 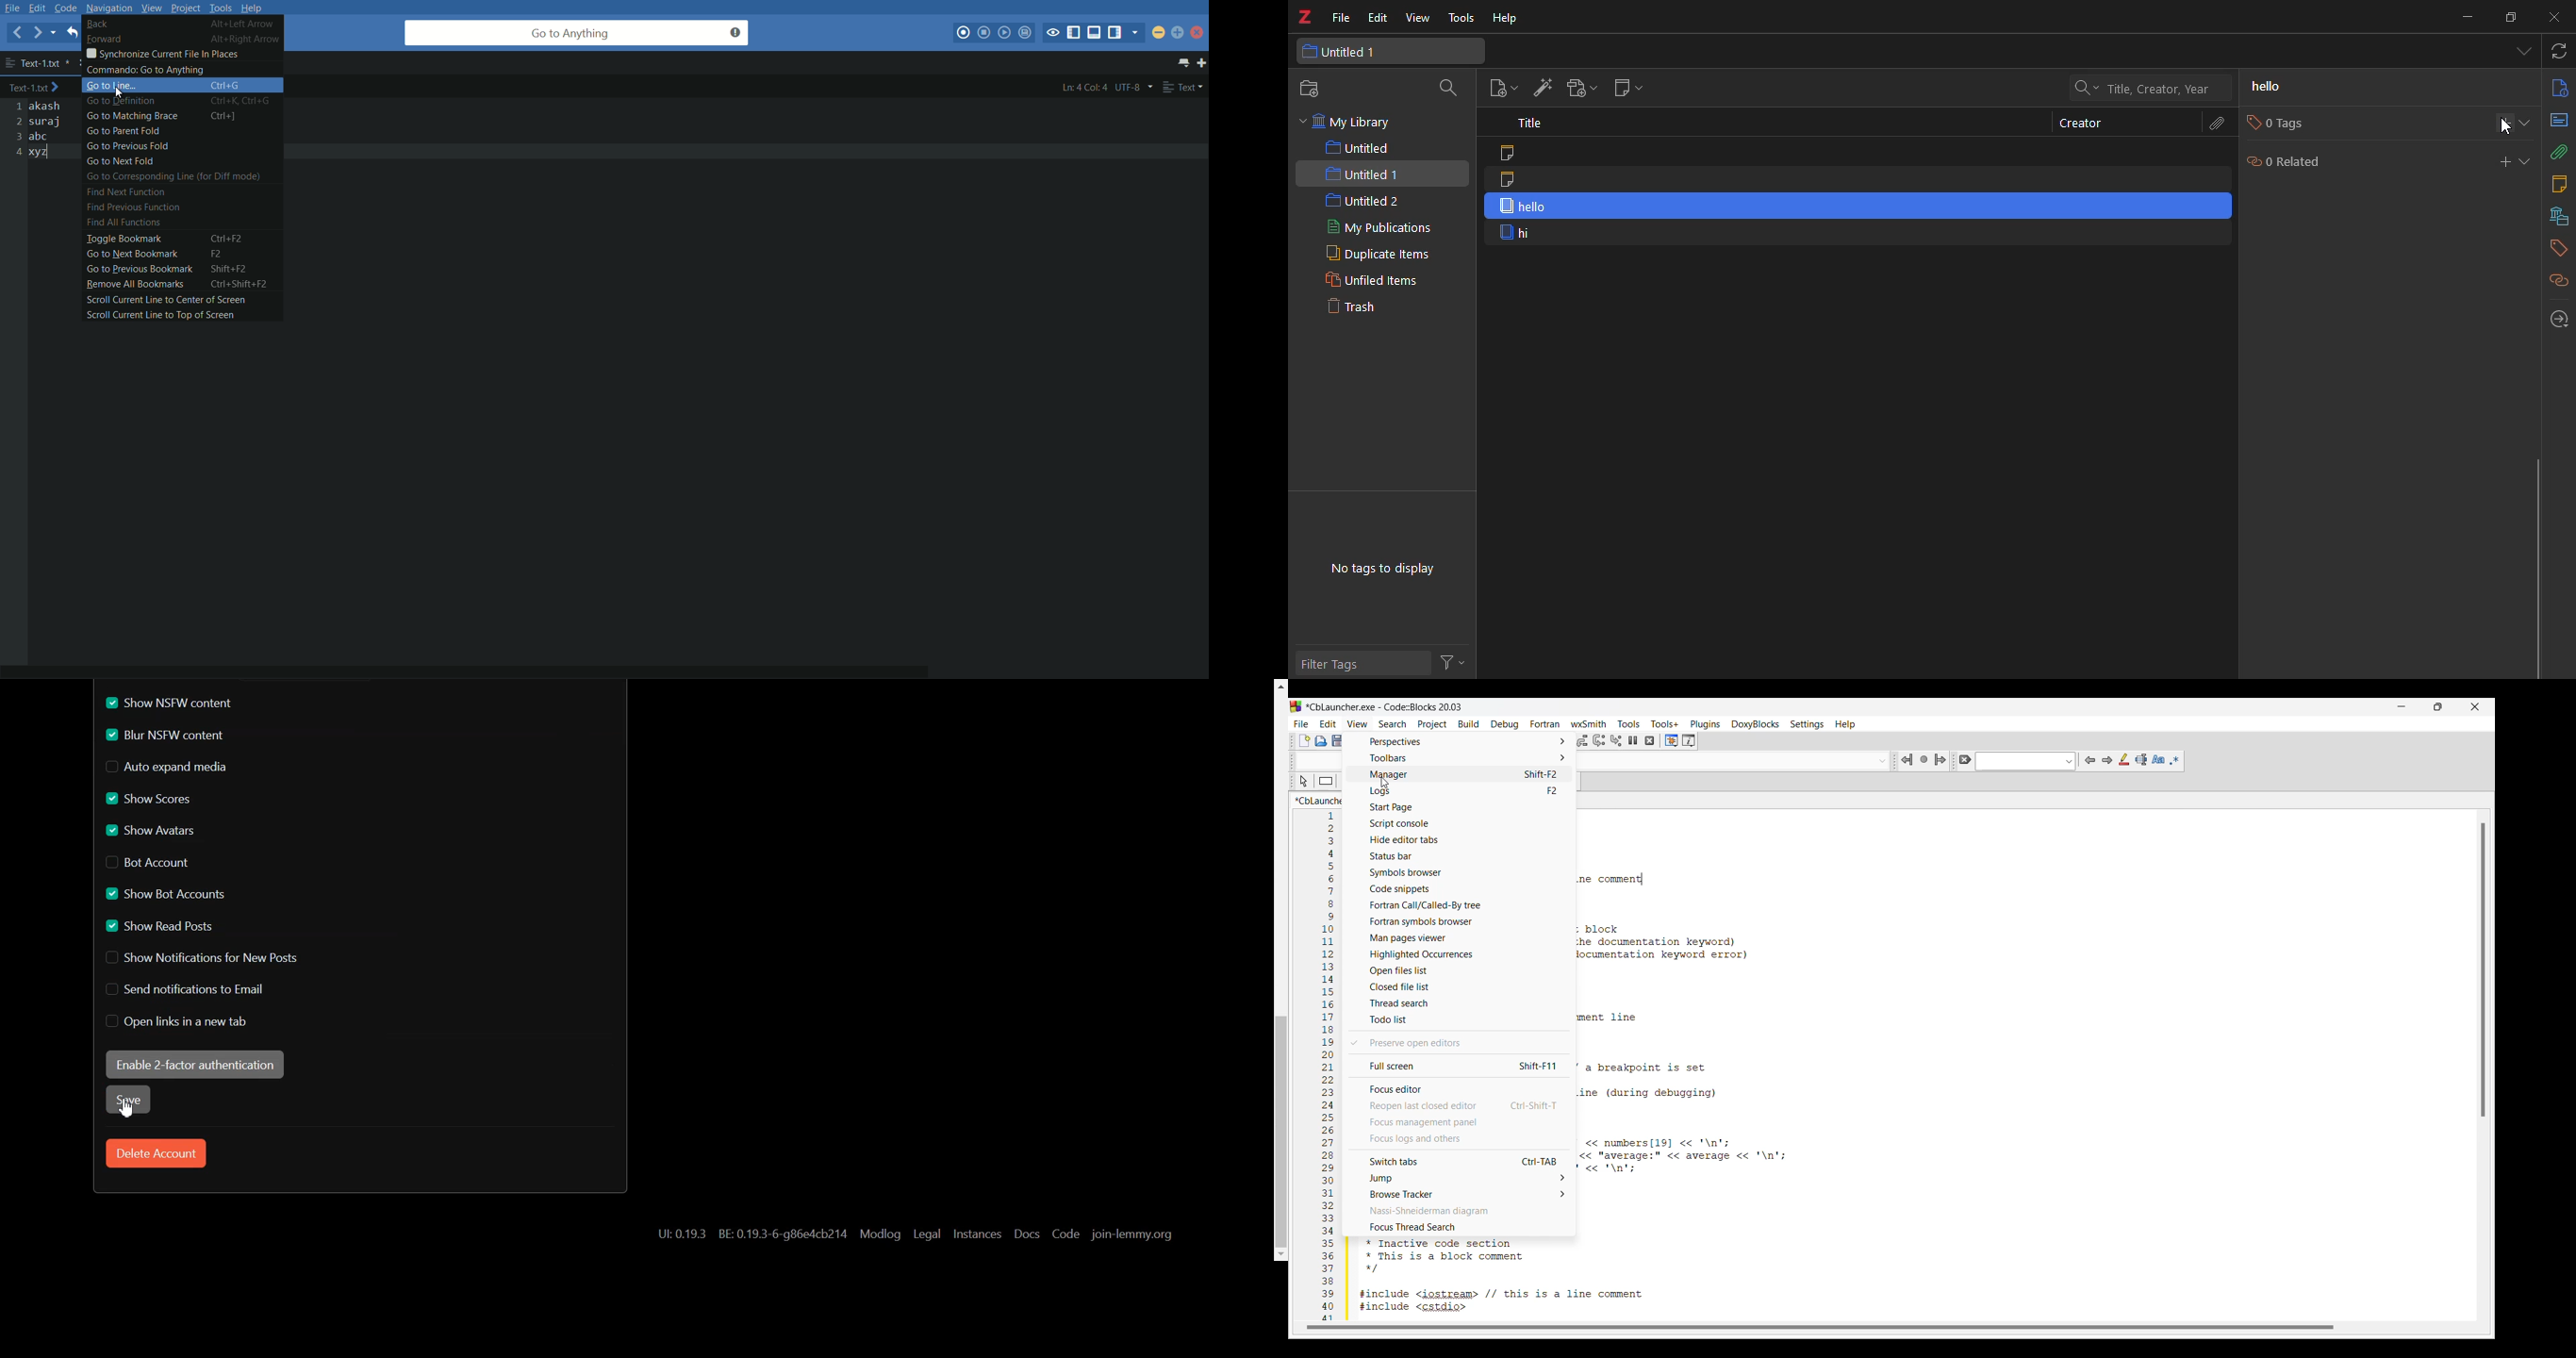 What do you see at coordinates (1362, 310) in the screenshot?
I see `trash` at bounding box center [1362, 310].